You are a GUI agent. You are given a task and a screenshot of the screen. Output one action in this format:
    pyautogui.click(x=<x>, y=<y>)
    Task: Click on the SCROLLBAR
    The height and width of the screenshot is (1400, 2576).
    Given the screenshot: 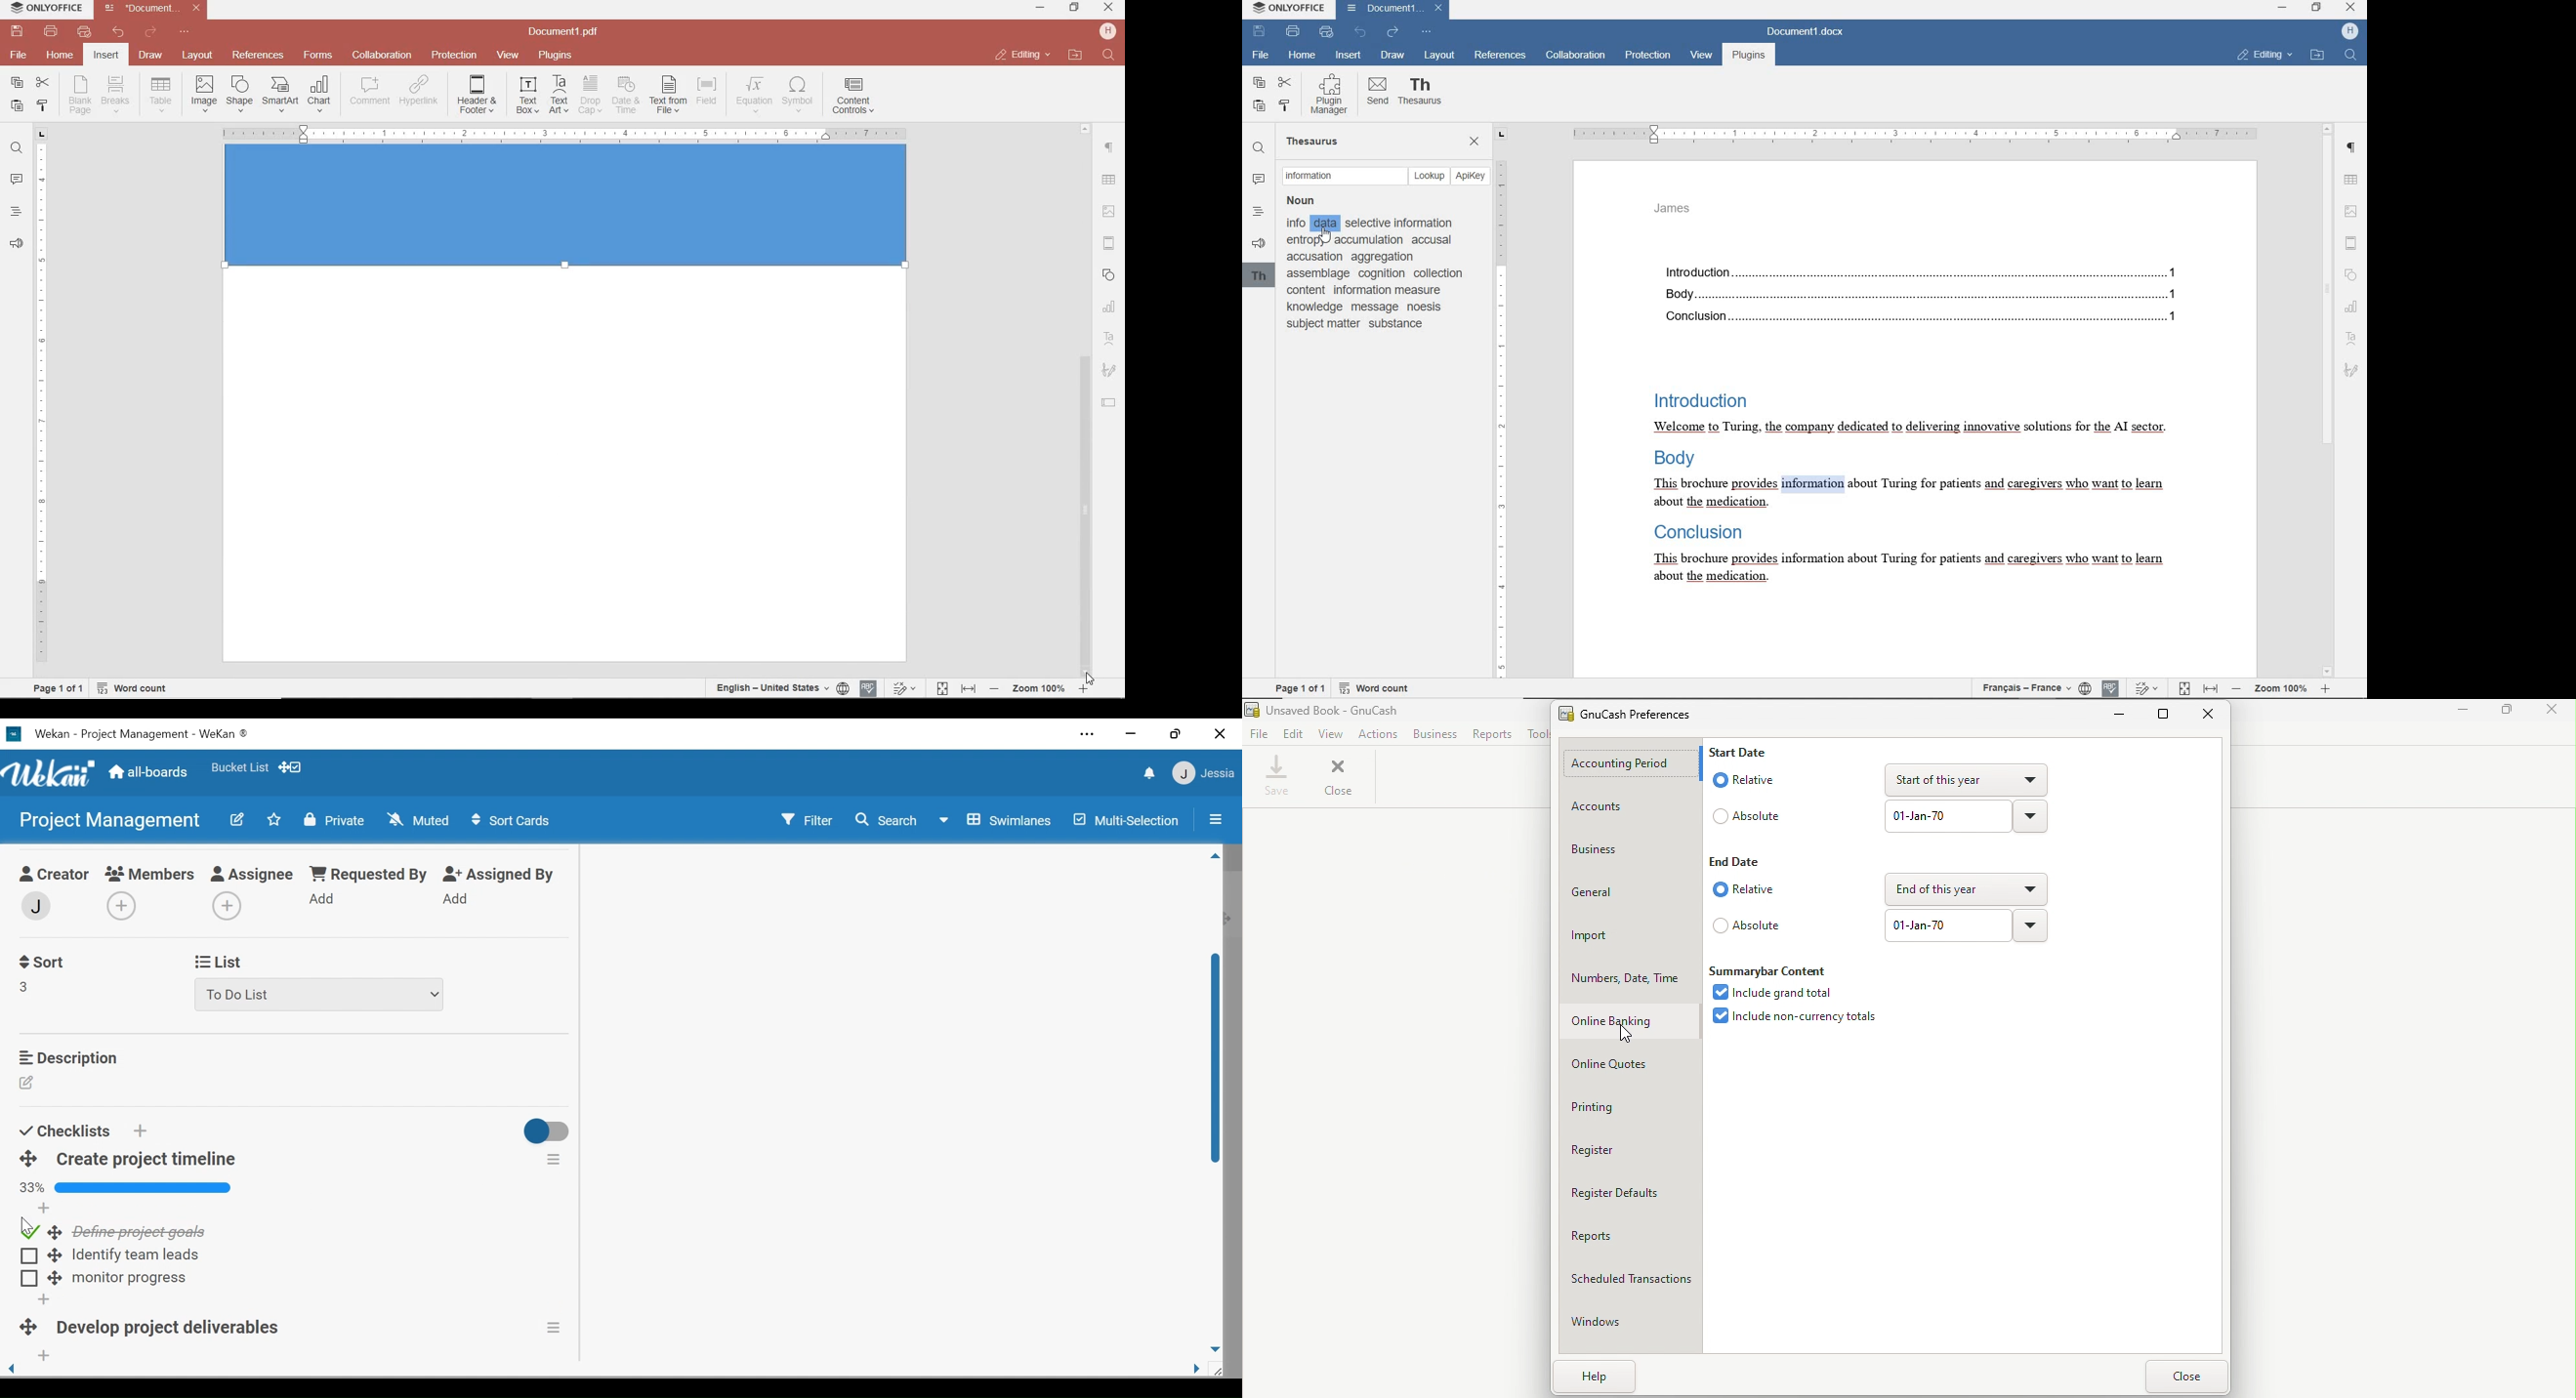 What is the action you would take?
    pyautogui.click(x=2328, y=400)
    